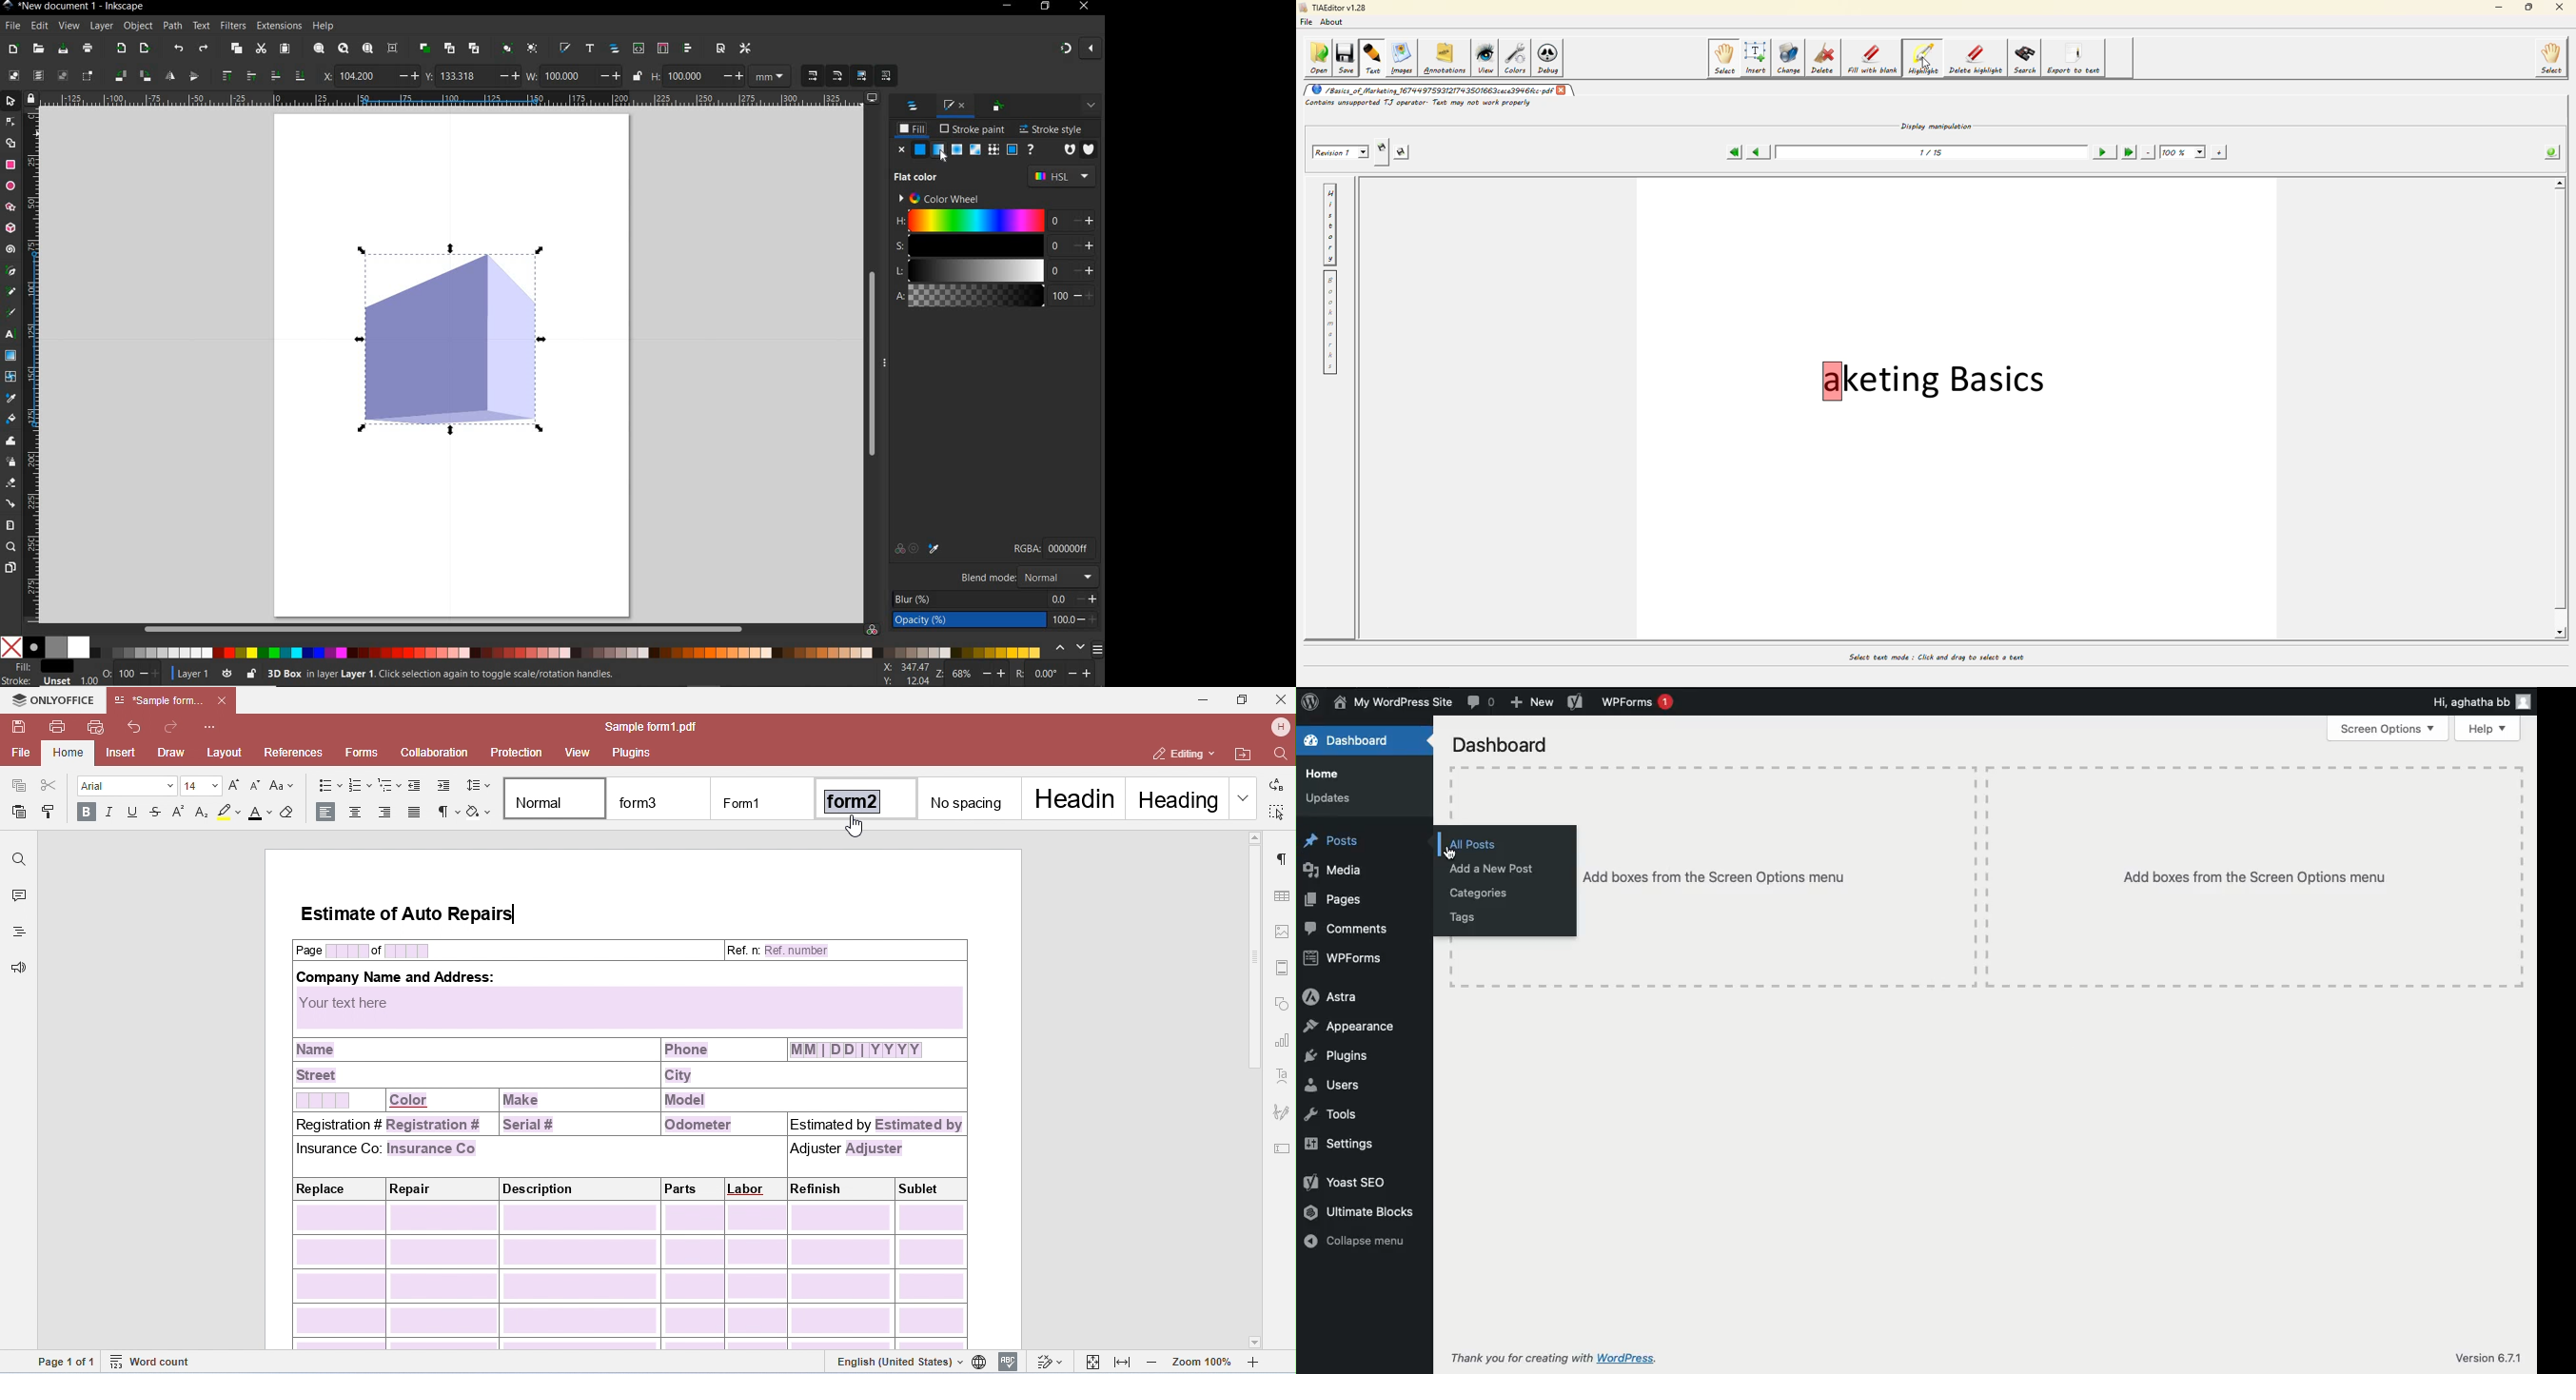  What do you see at coordinates (248, 77) in the screenshot?
I see `RAISE SELECTION` at bounding box center [248, 77].